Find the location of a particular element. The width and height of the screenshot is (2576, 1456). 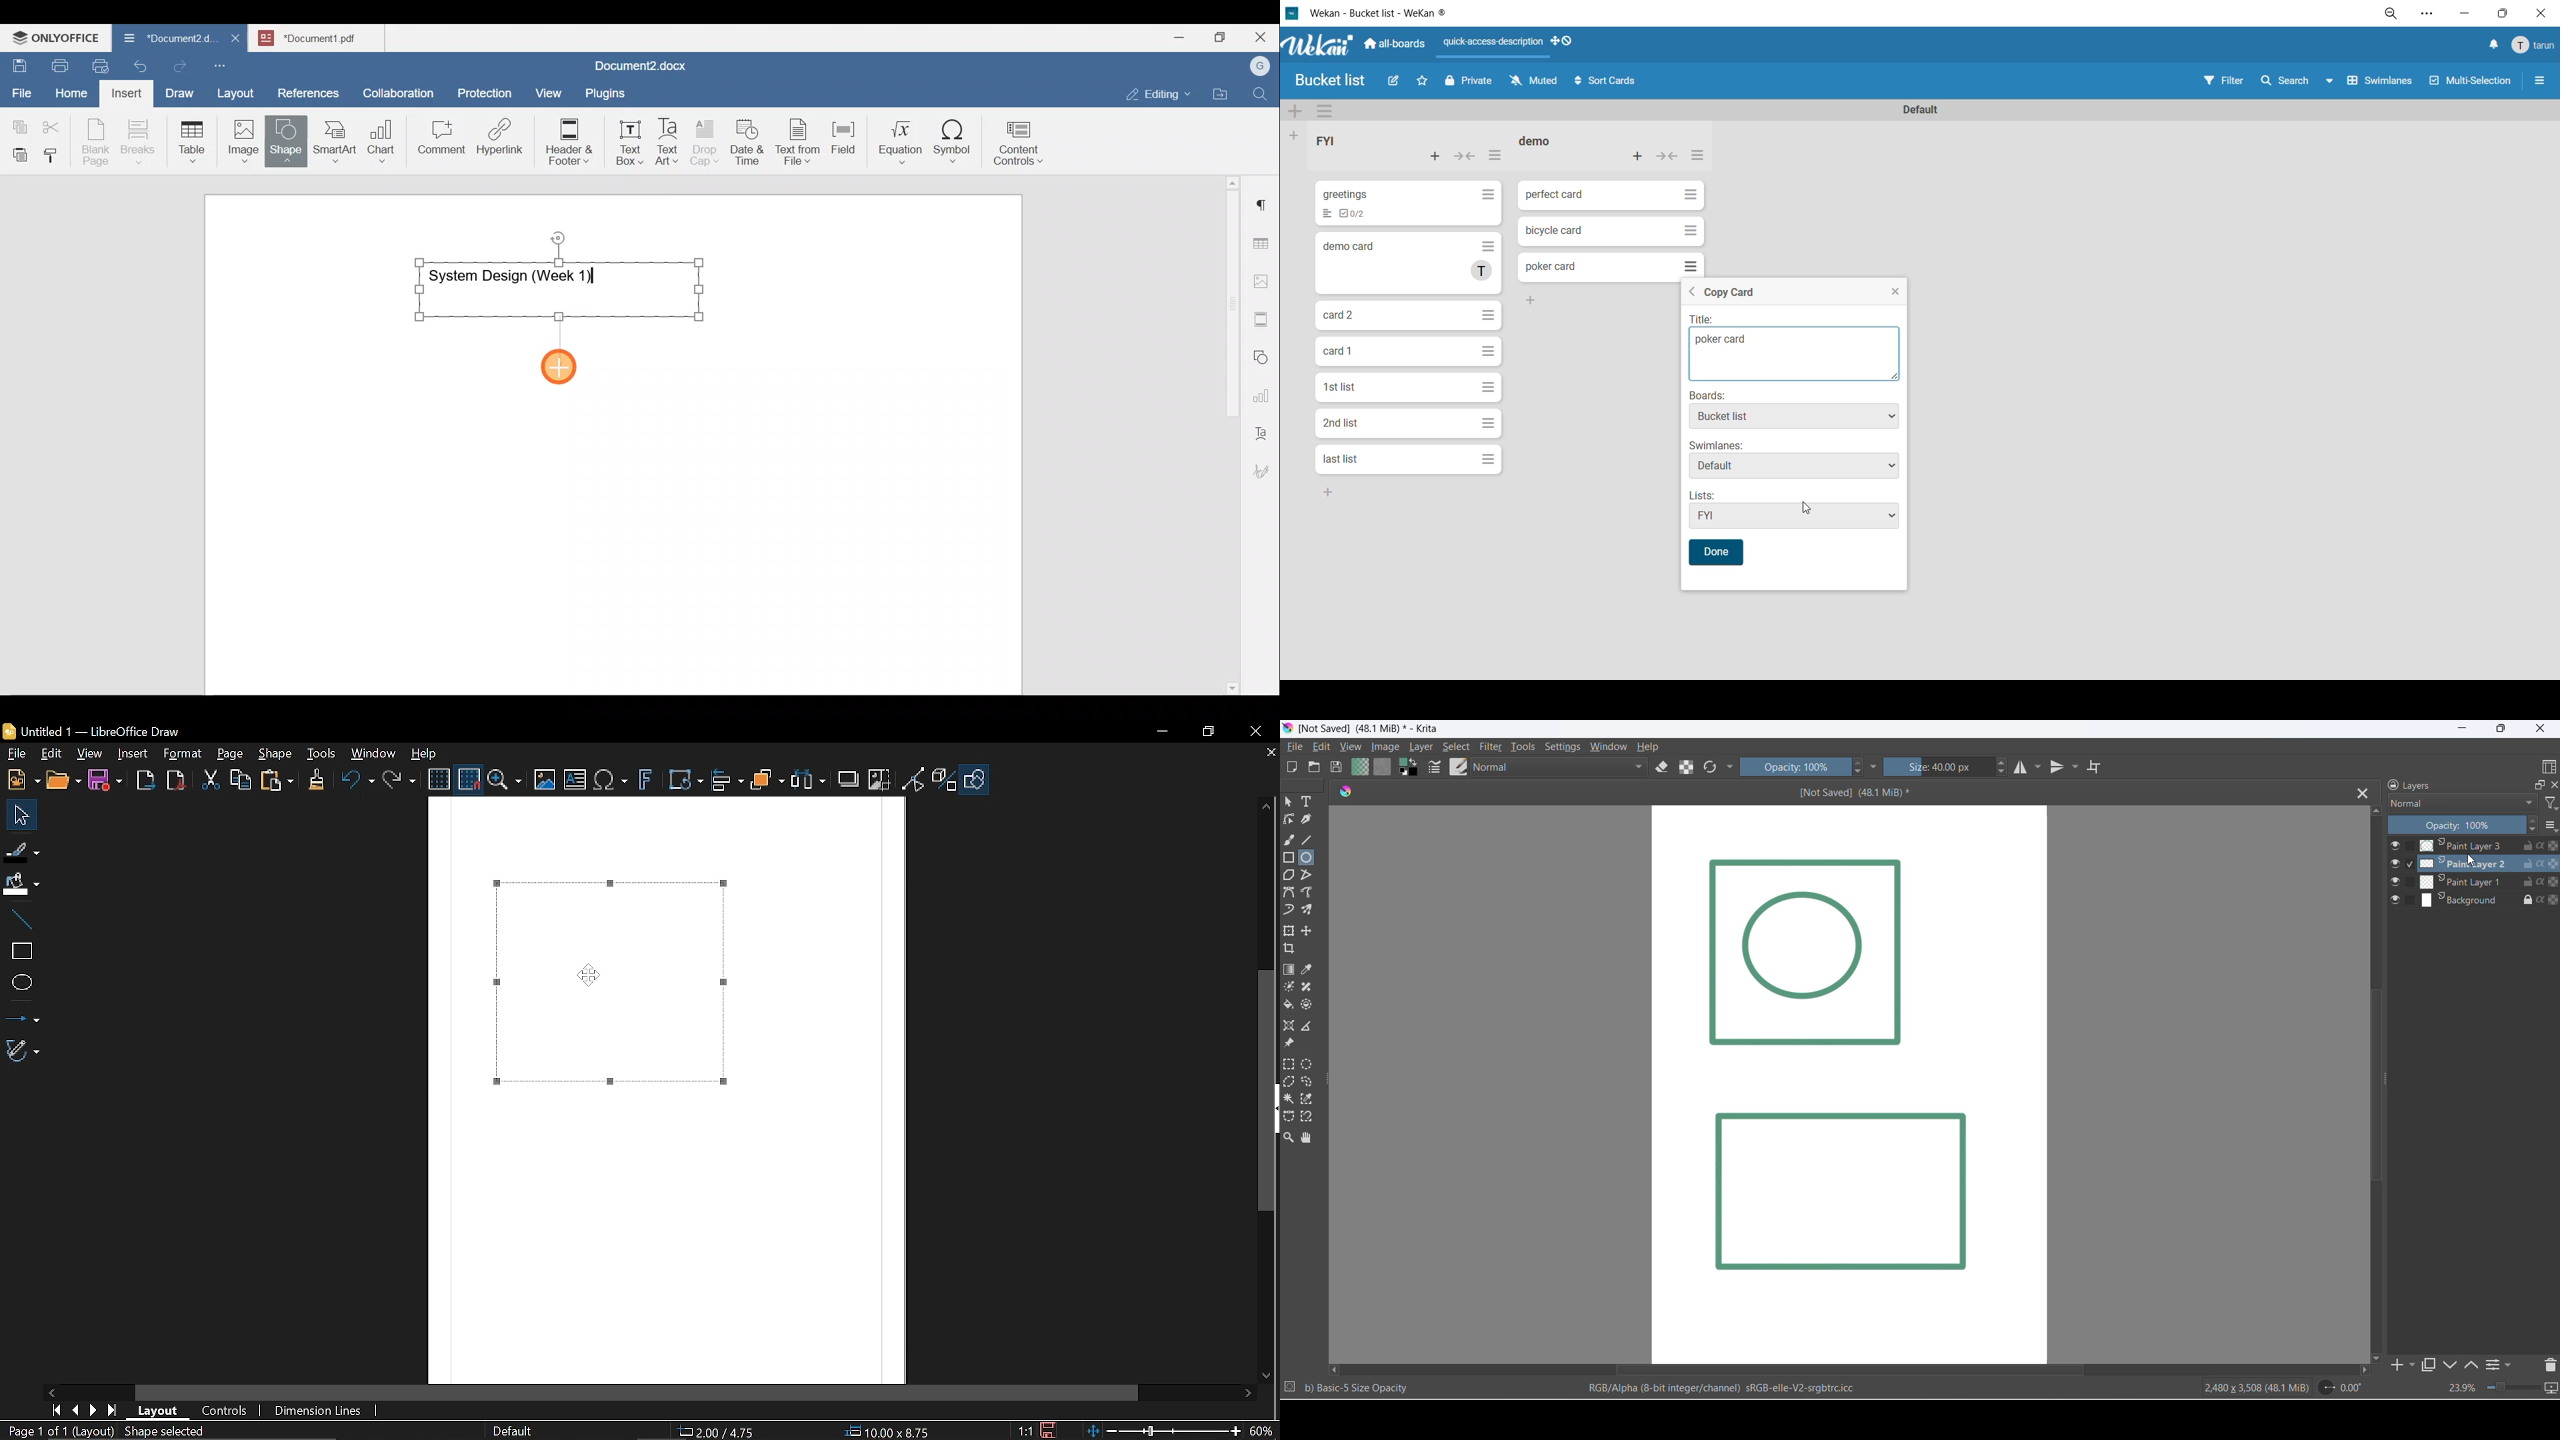

Curves and polygons is located at coordinates (23, 1051).